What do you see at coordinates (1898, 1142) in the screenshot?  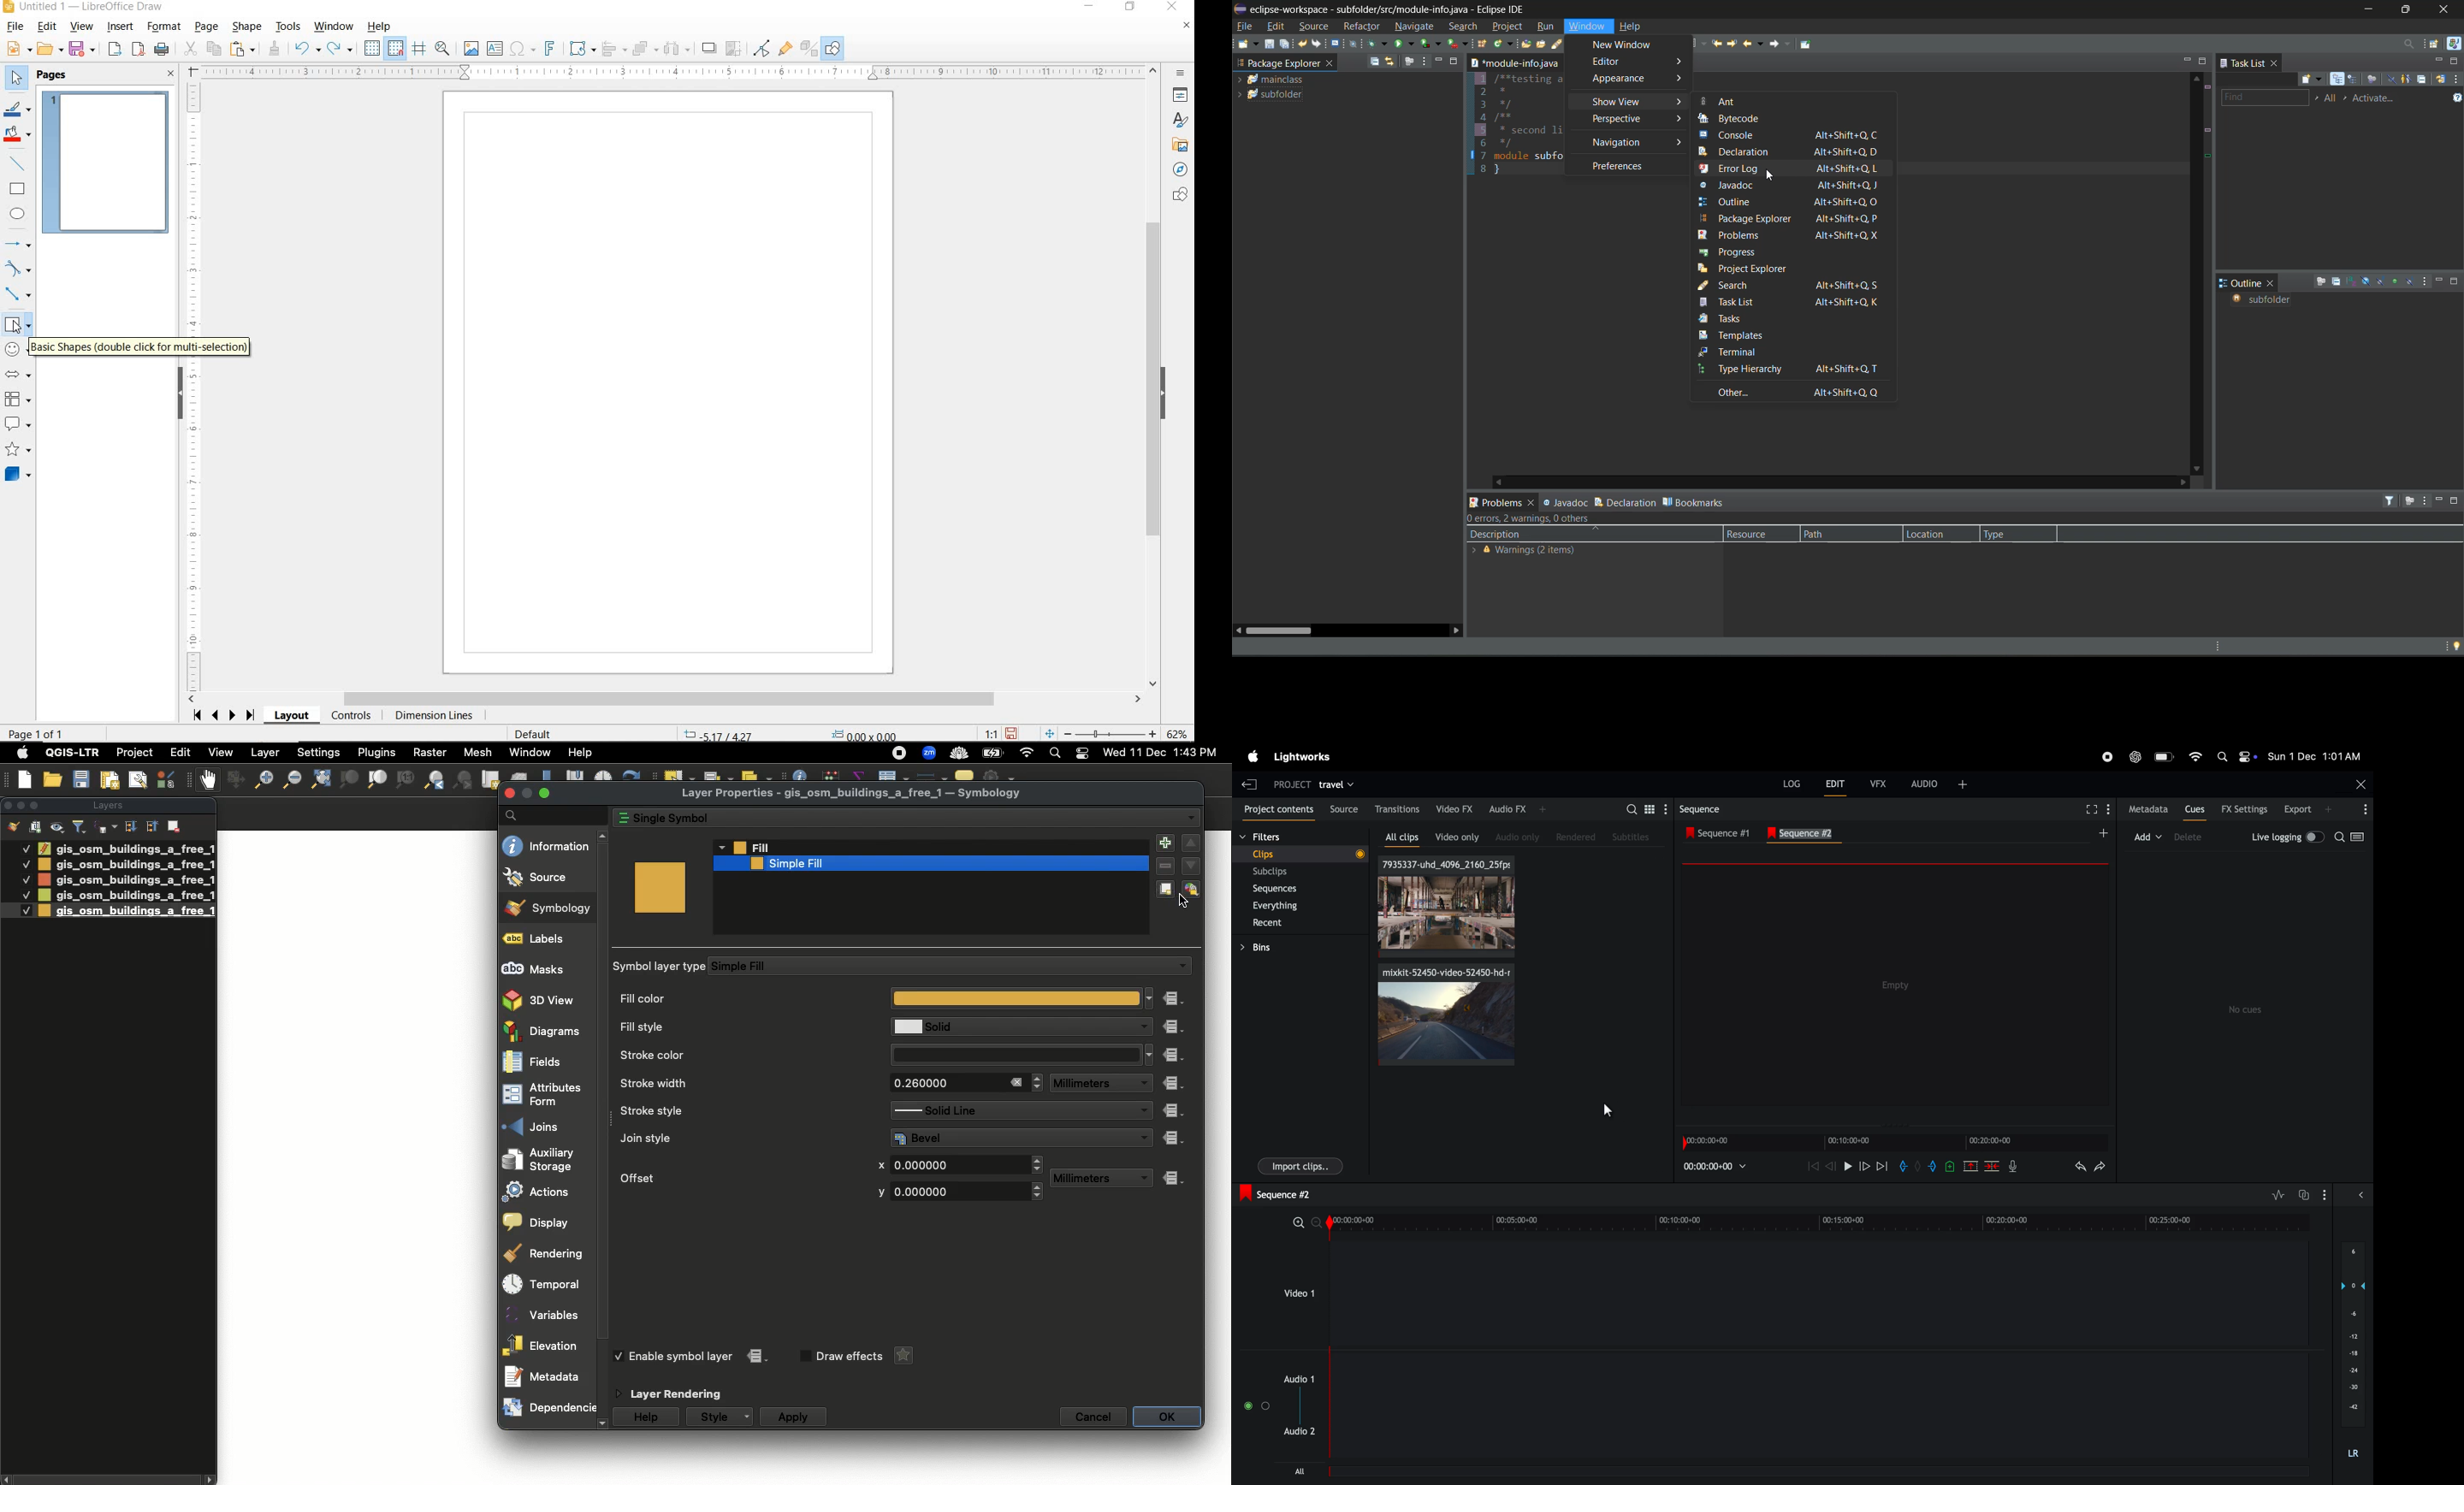 I see `time frame` at bounding box center [1898, 1142].